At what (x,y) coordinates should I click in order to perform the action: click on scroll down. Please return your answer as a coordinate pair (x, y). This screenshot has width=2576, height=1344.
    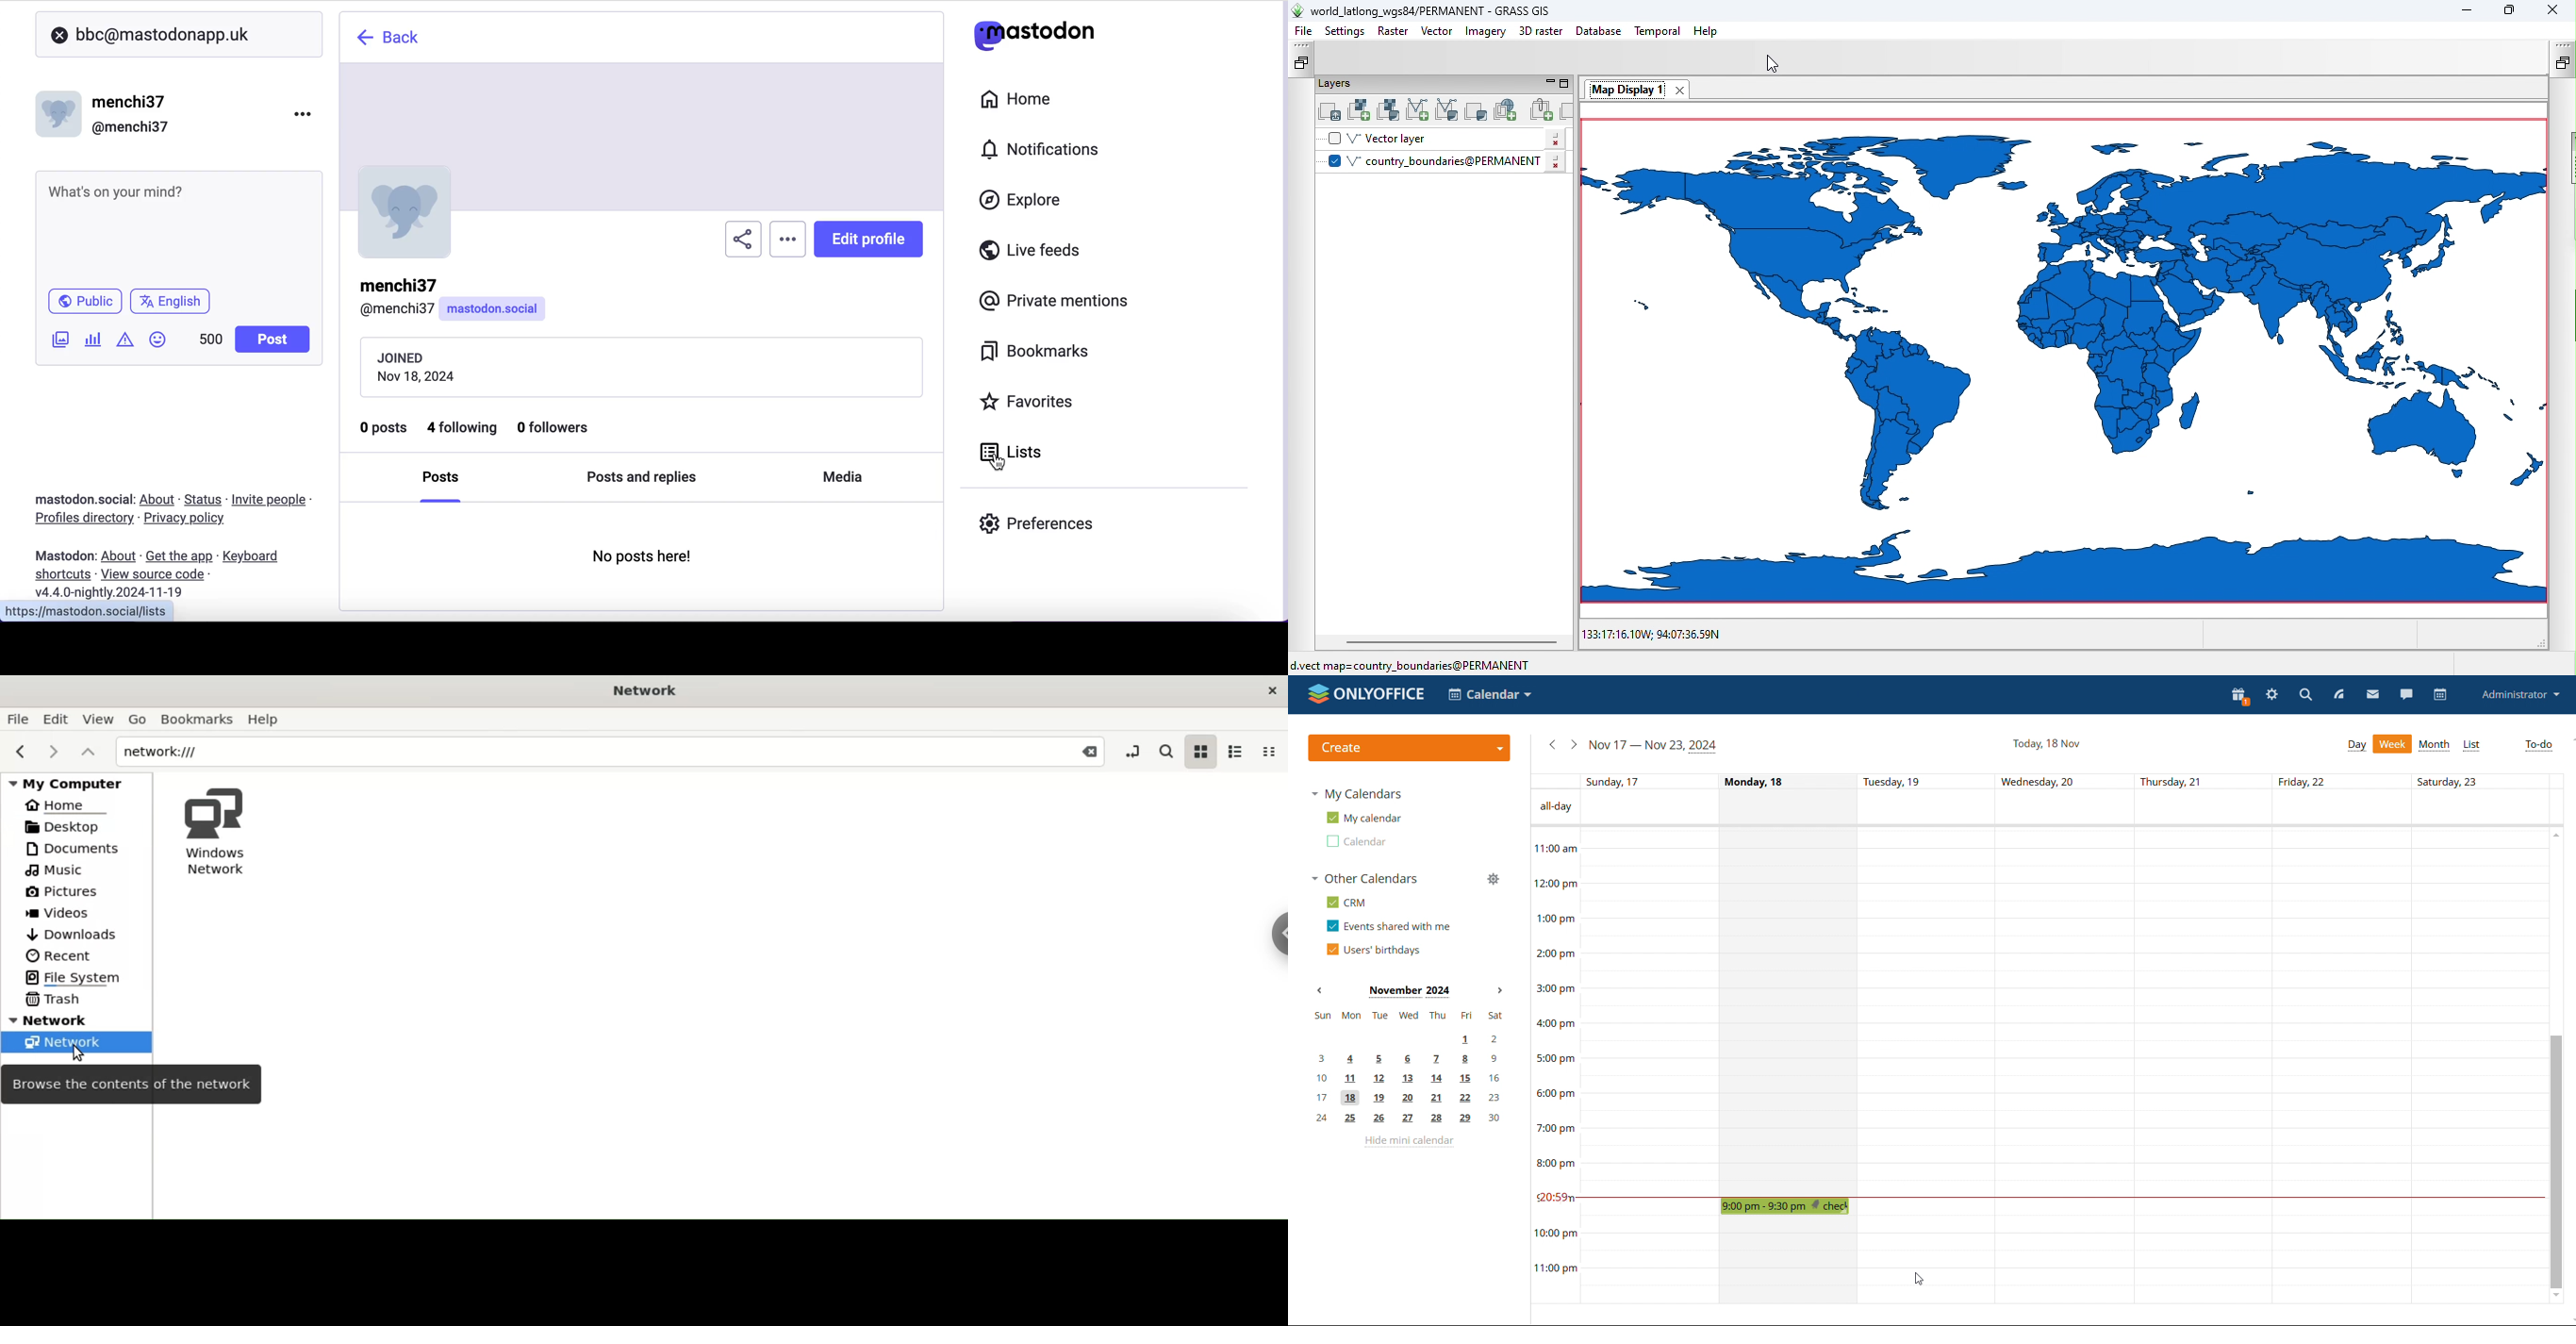
    Looking at the image, I should click on (2555, 1297).